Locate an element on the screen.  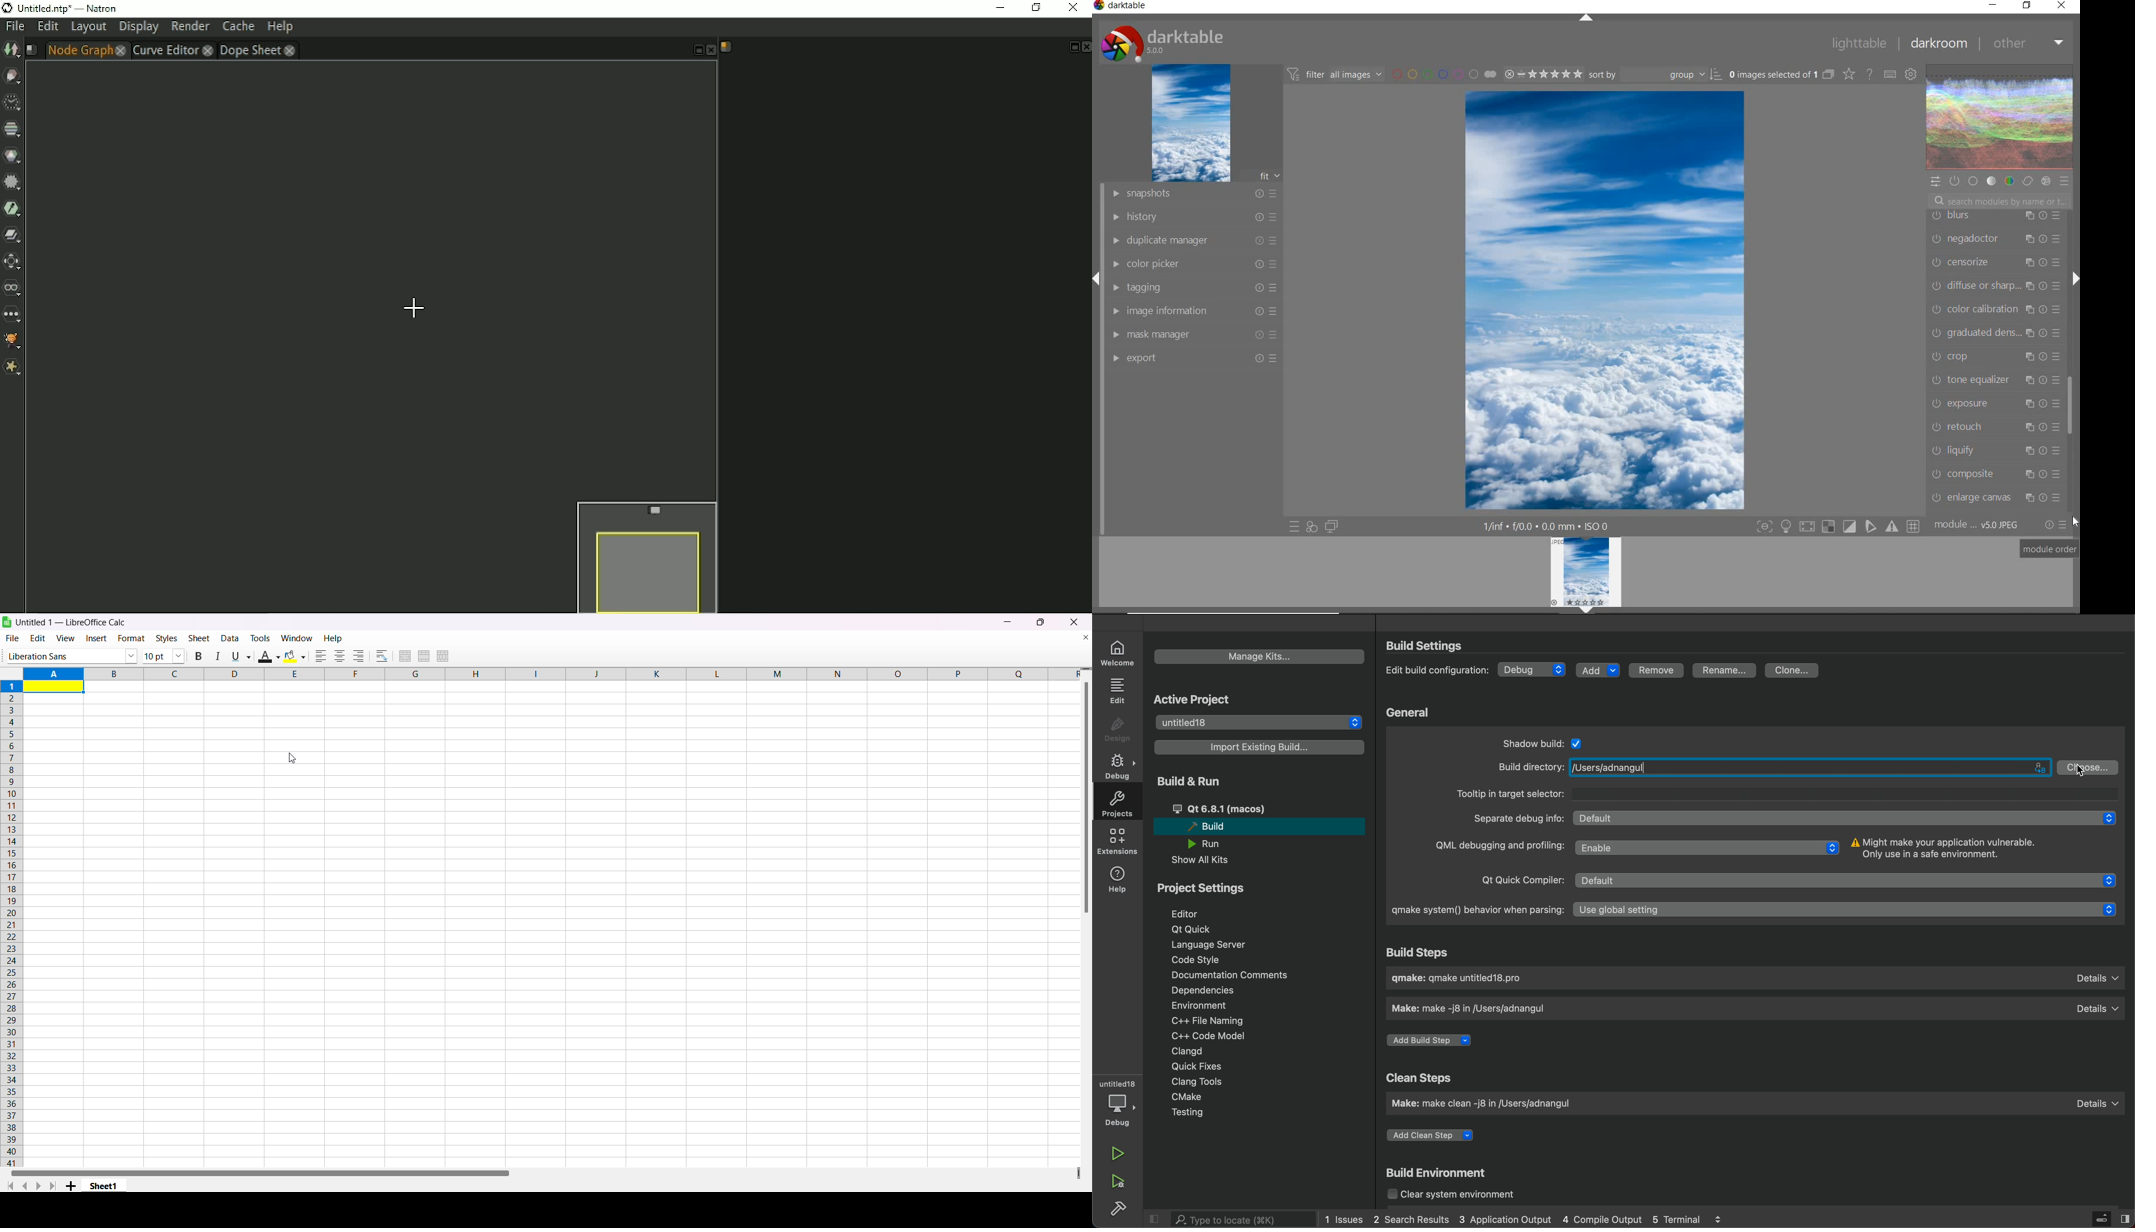
SELECTED IMAGE is located at coordinates (1605, 300).